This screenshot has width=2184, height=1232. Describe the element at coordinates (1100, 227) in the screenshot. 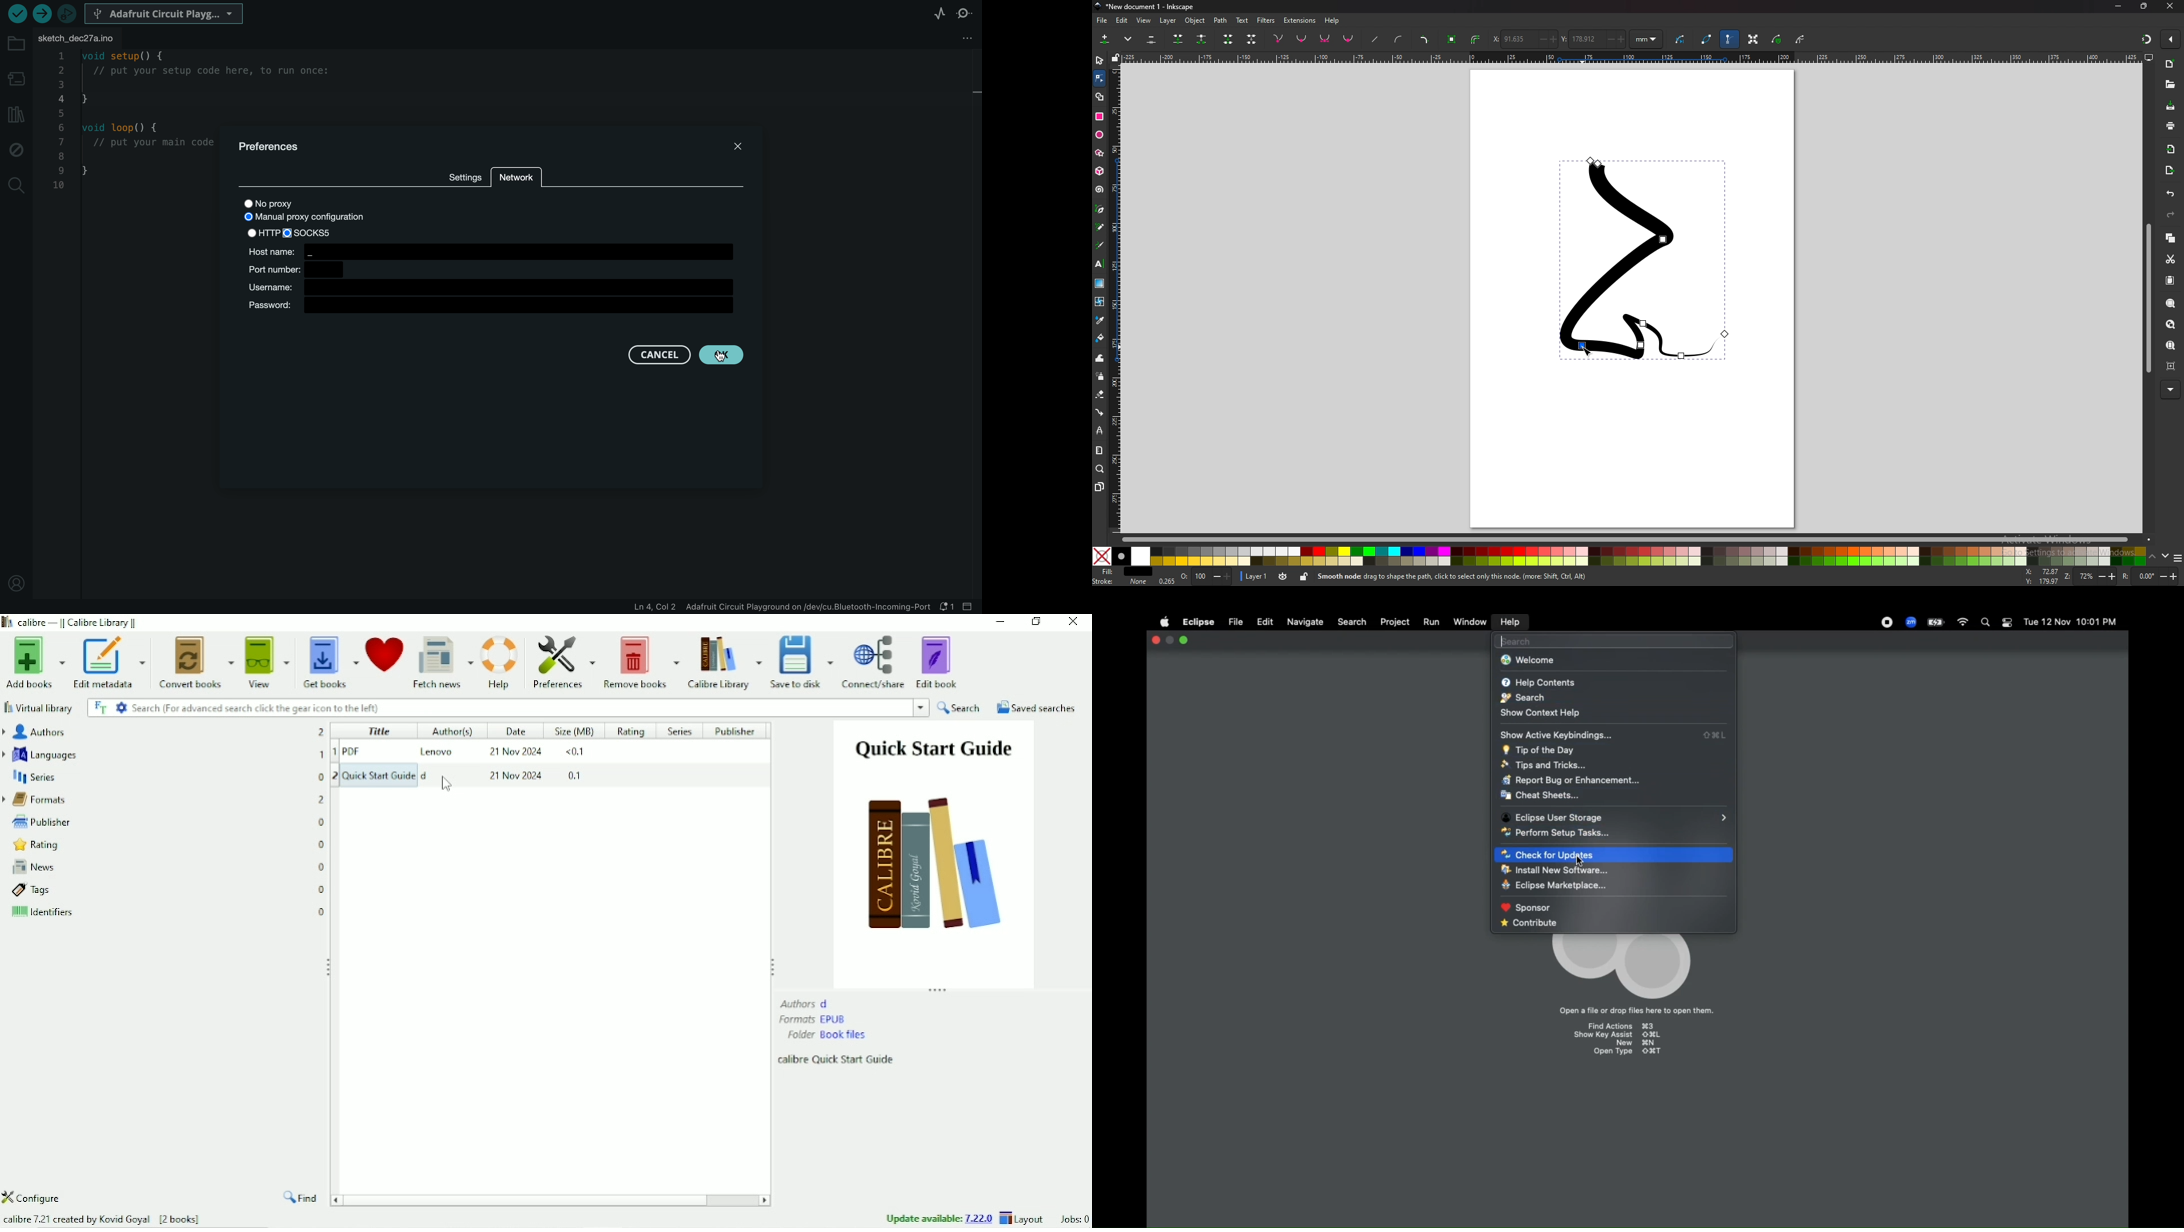

I see `pencil` at that location.